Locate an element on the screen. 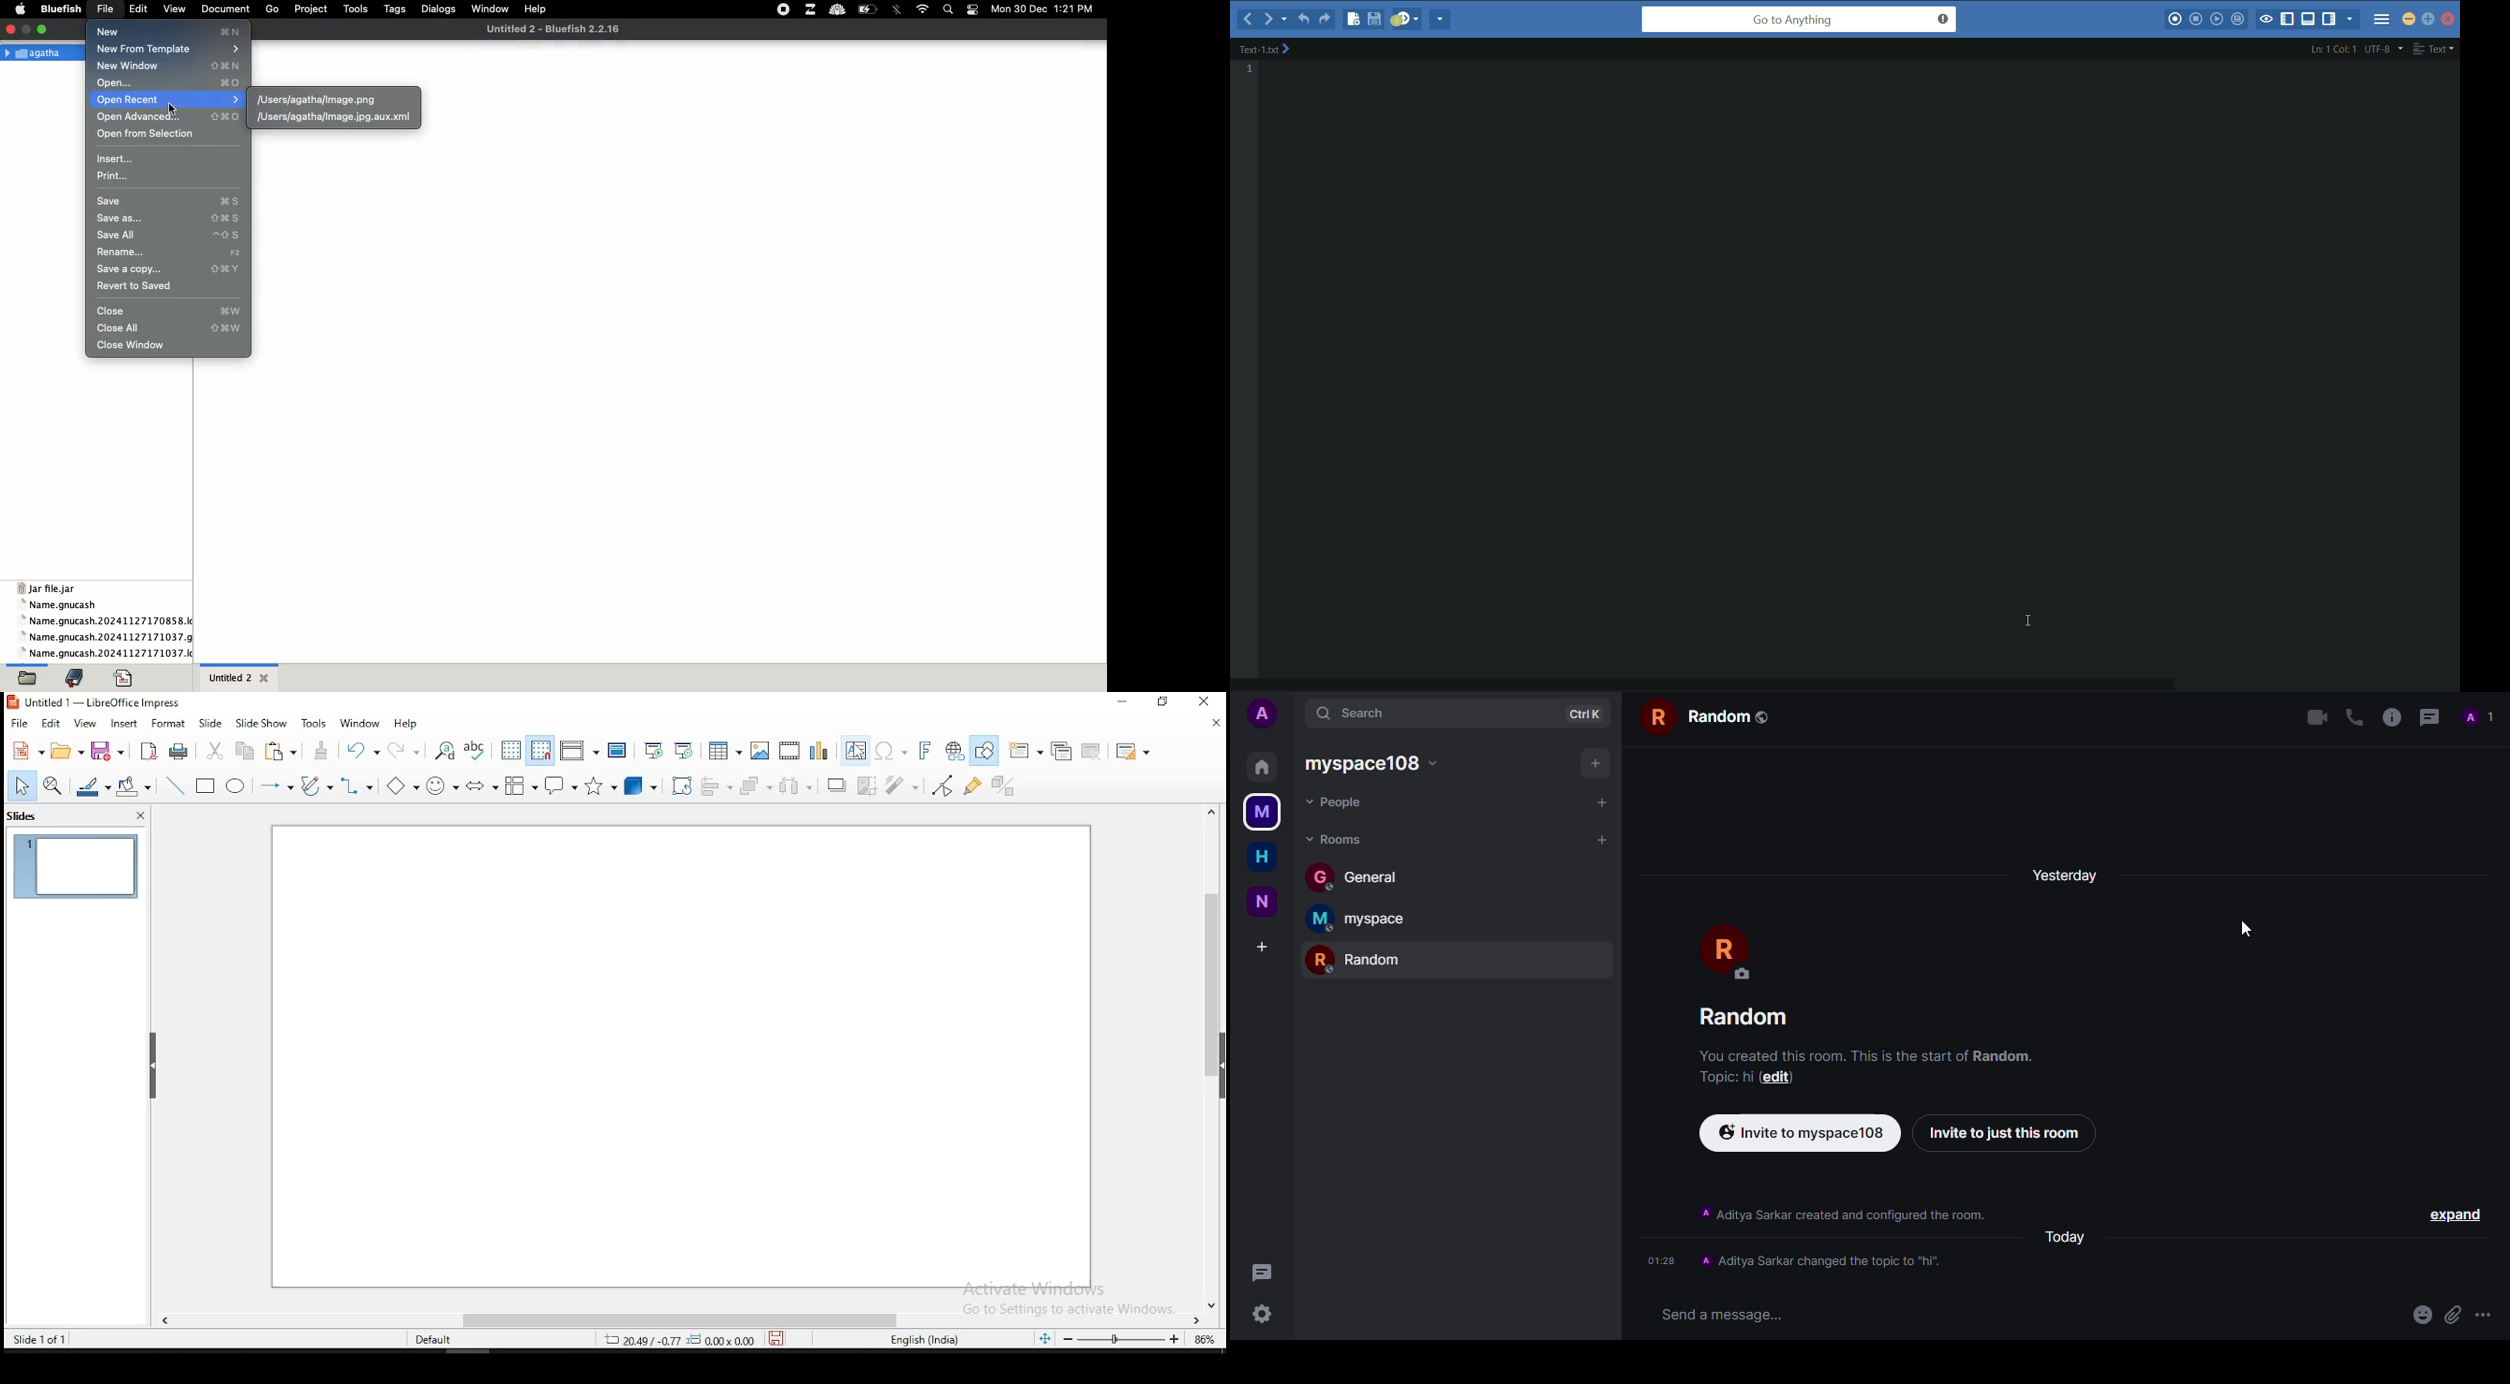 The height and width of the screenshot is (1400, 2520). clone formatting is located at coordinates (321, 750).